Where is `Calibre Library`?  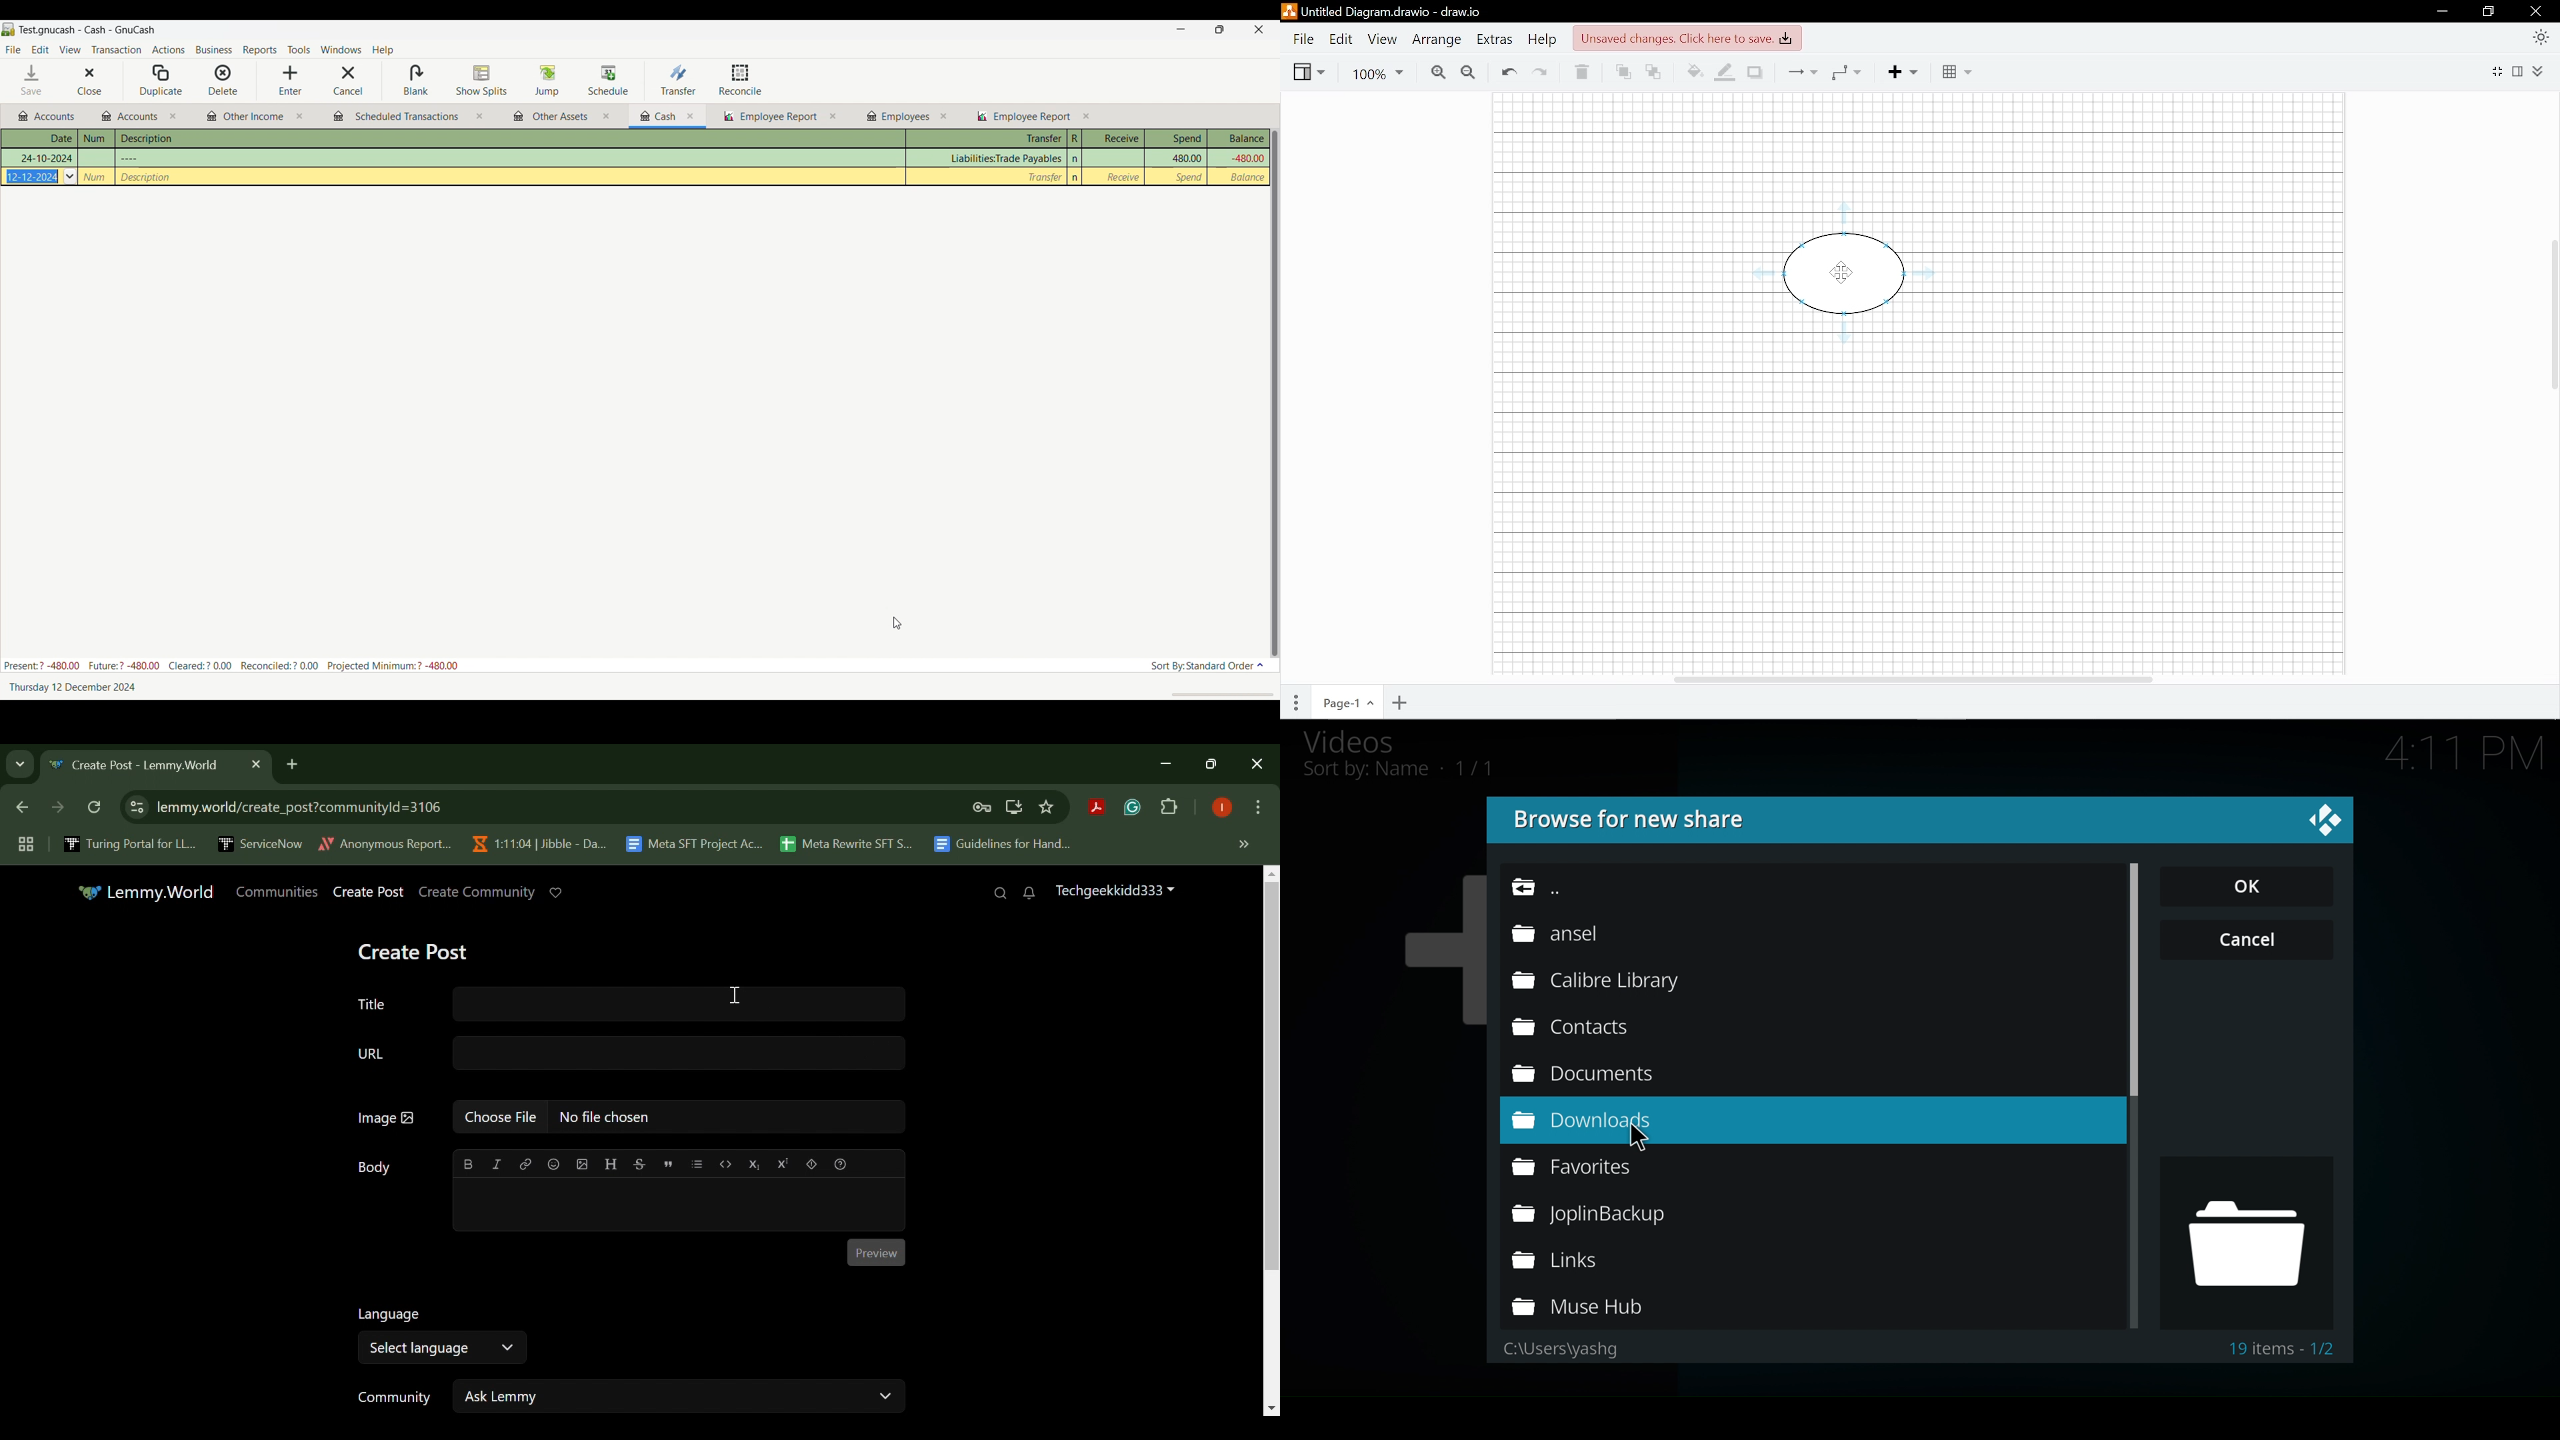 Calibre Library is located at coordinates (1593, 981).